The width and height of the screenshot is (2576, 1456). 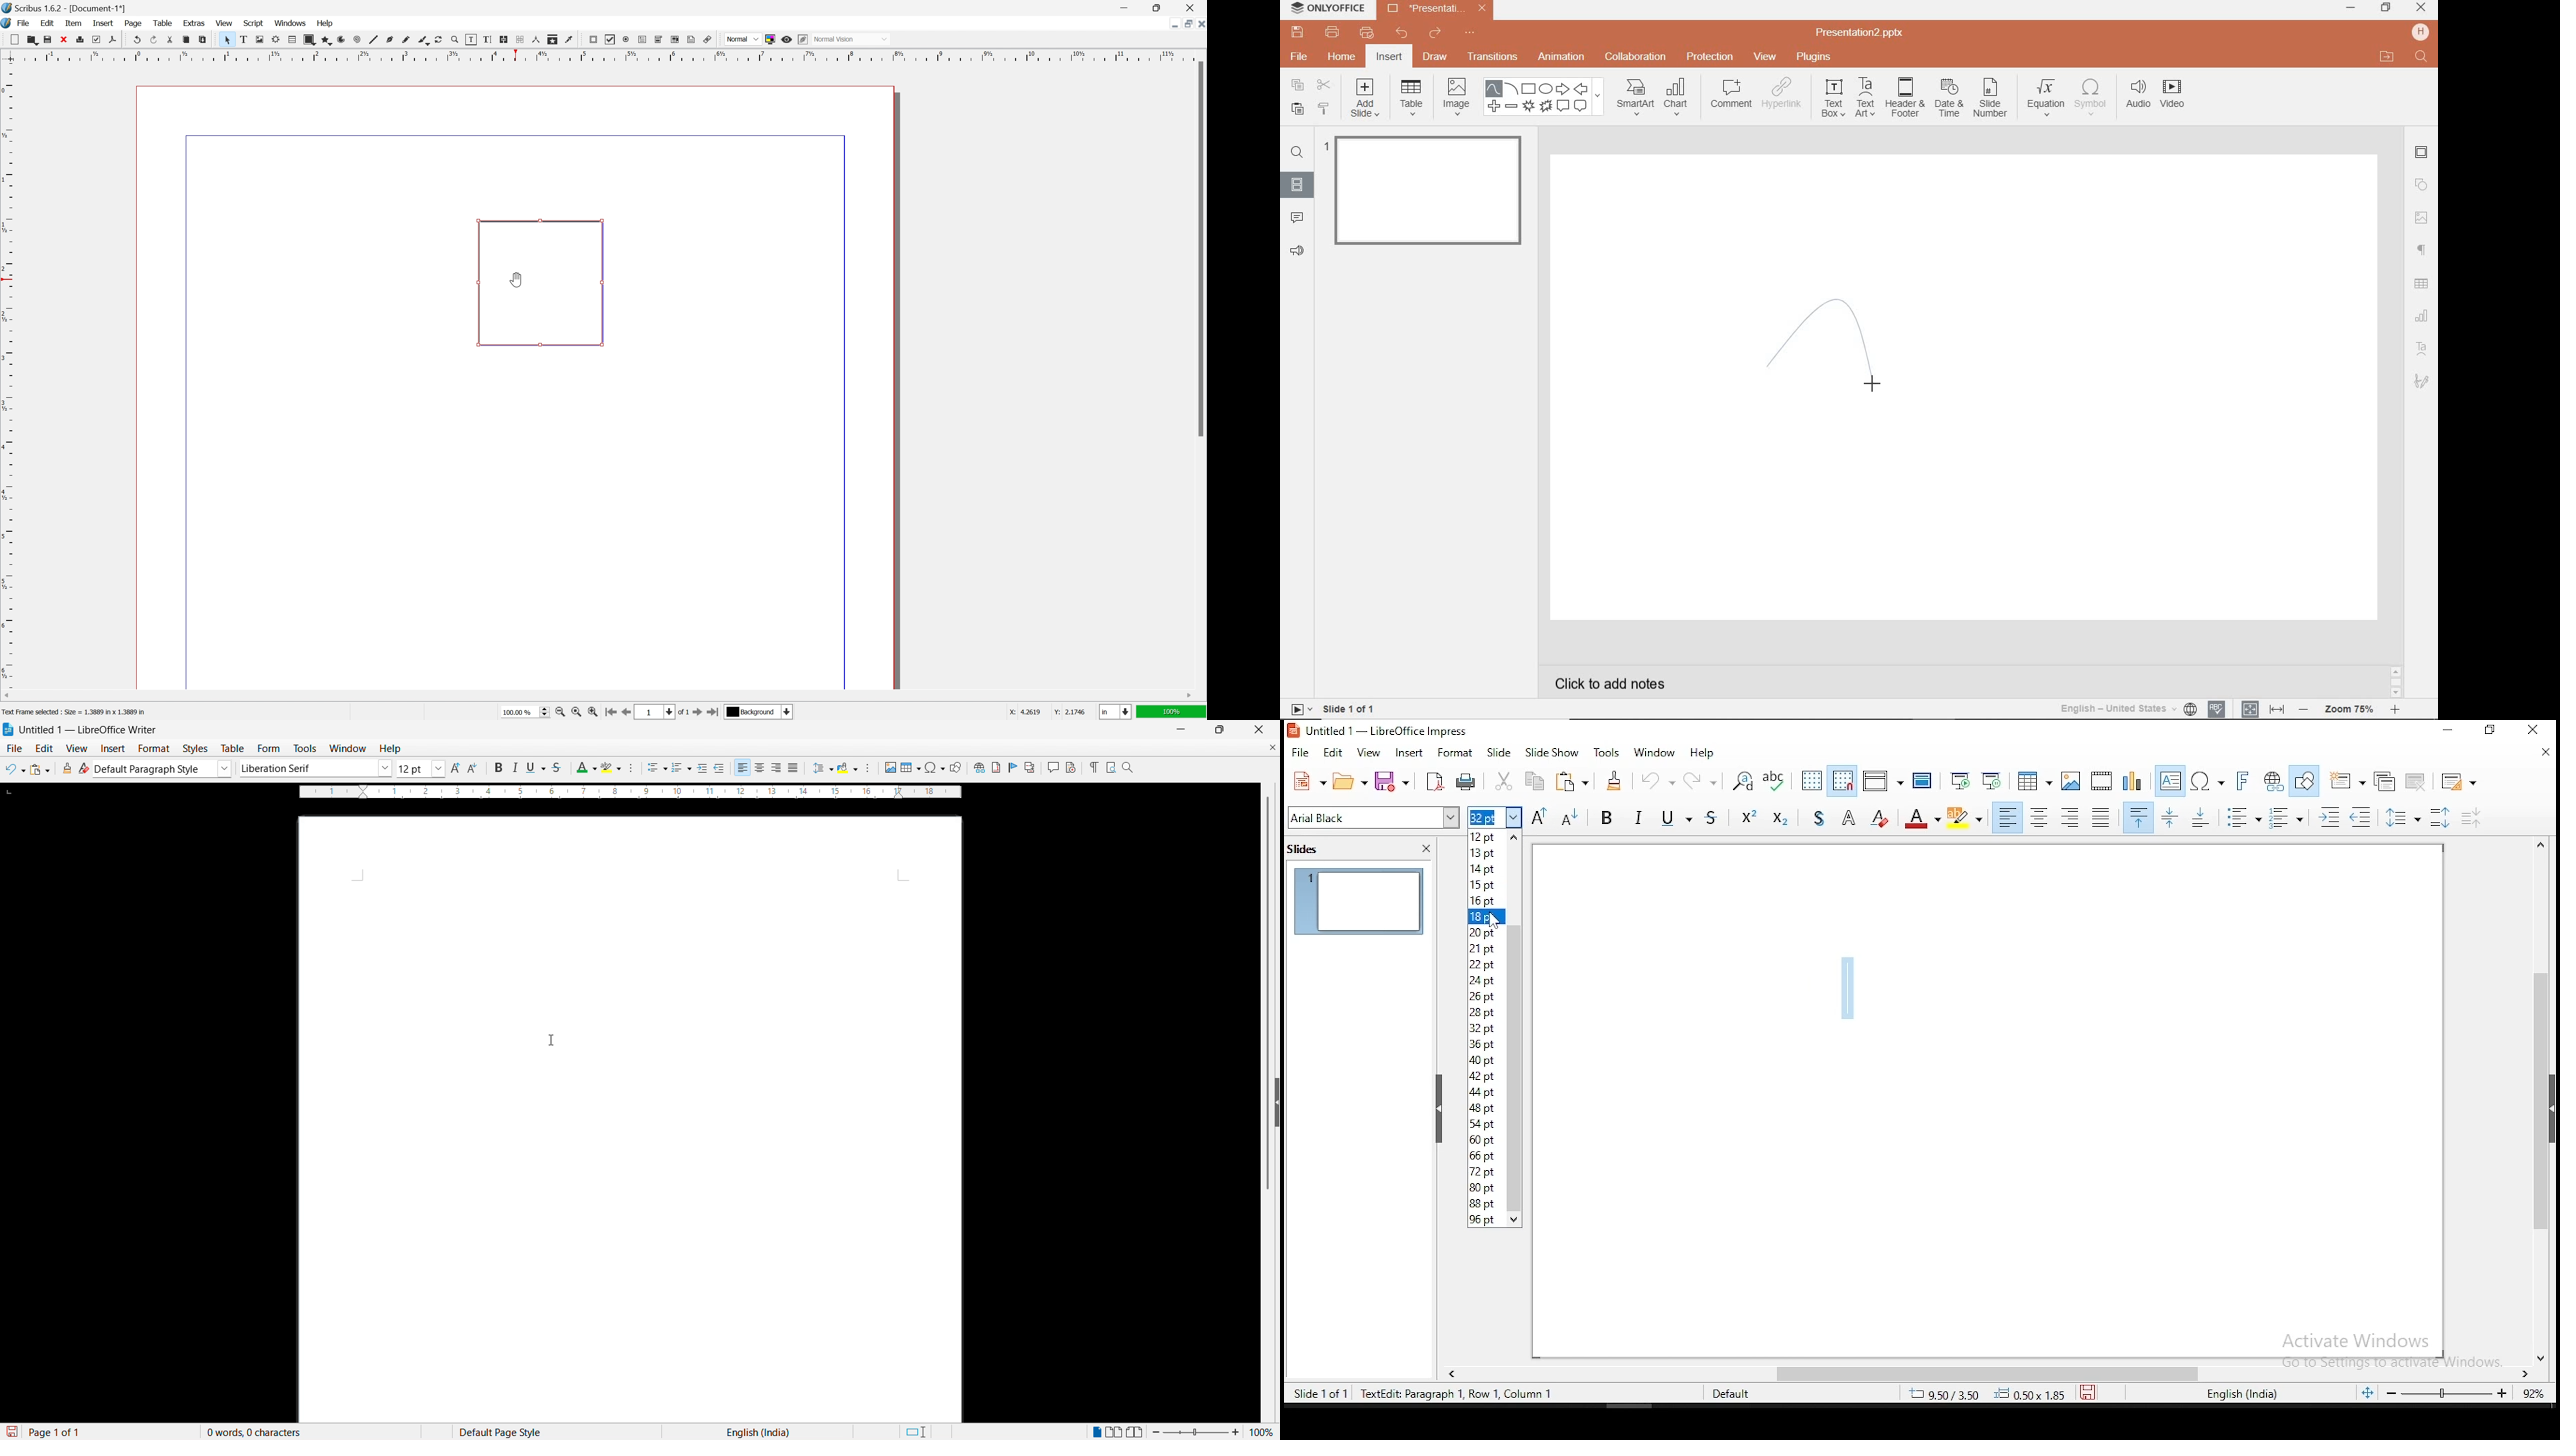 I want to click on Table , so click(x=234, y=749).